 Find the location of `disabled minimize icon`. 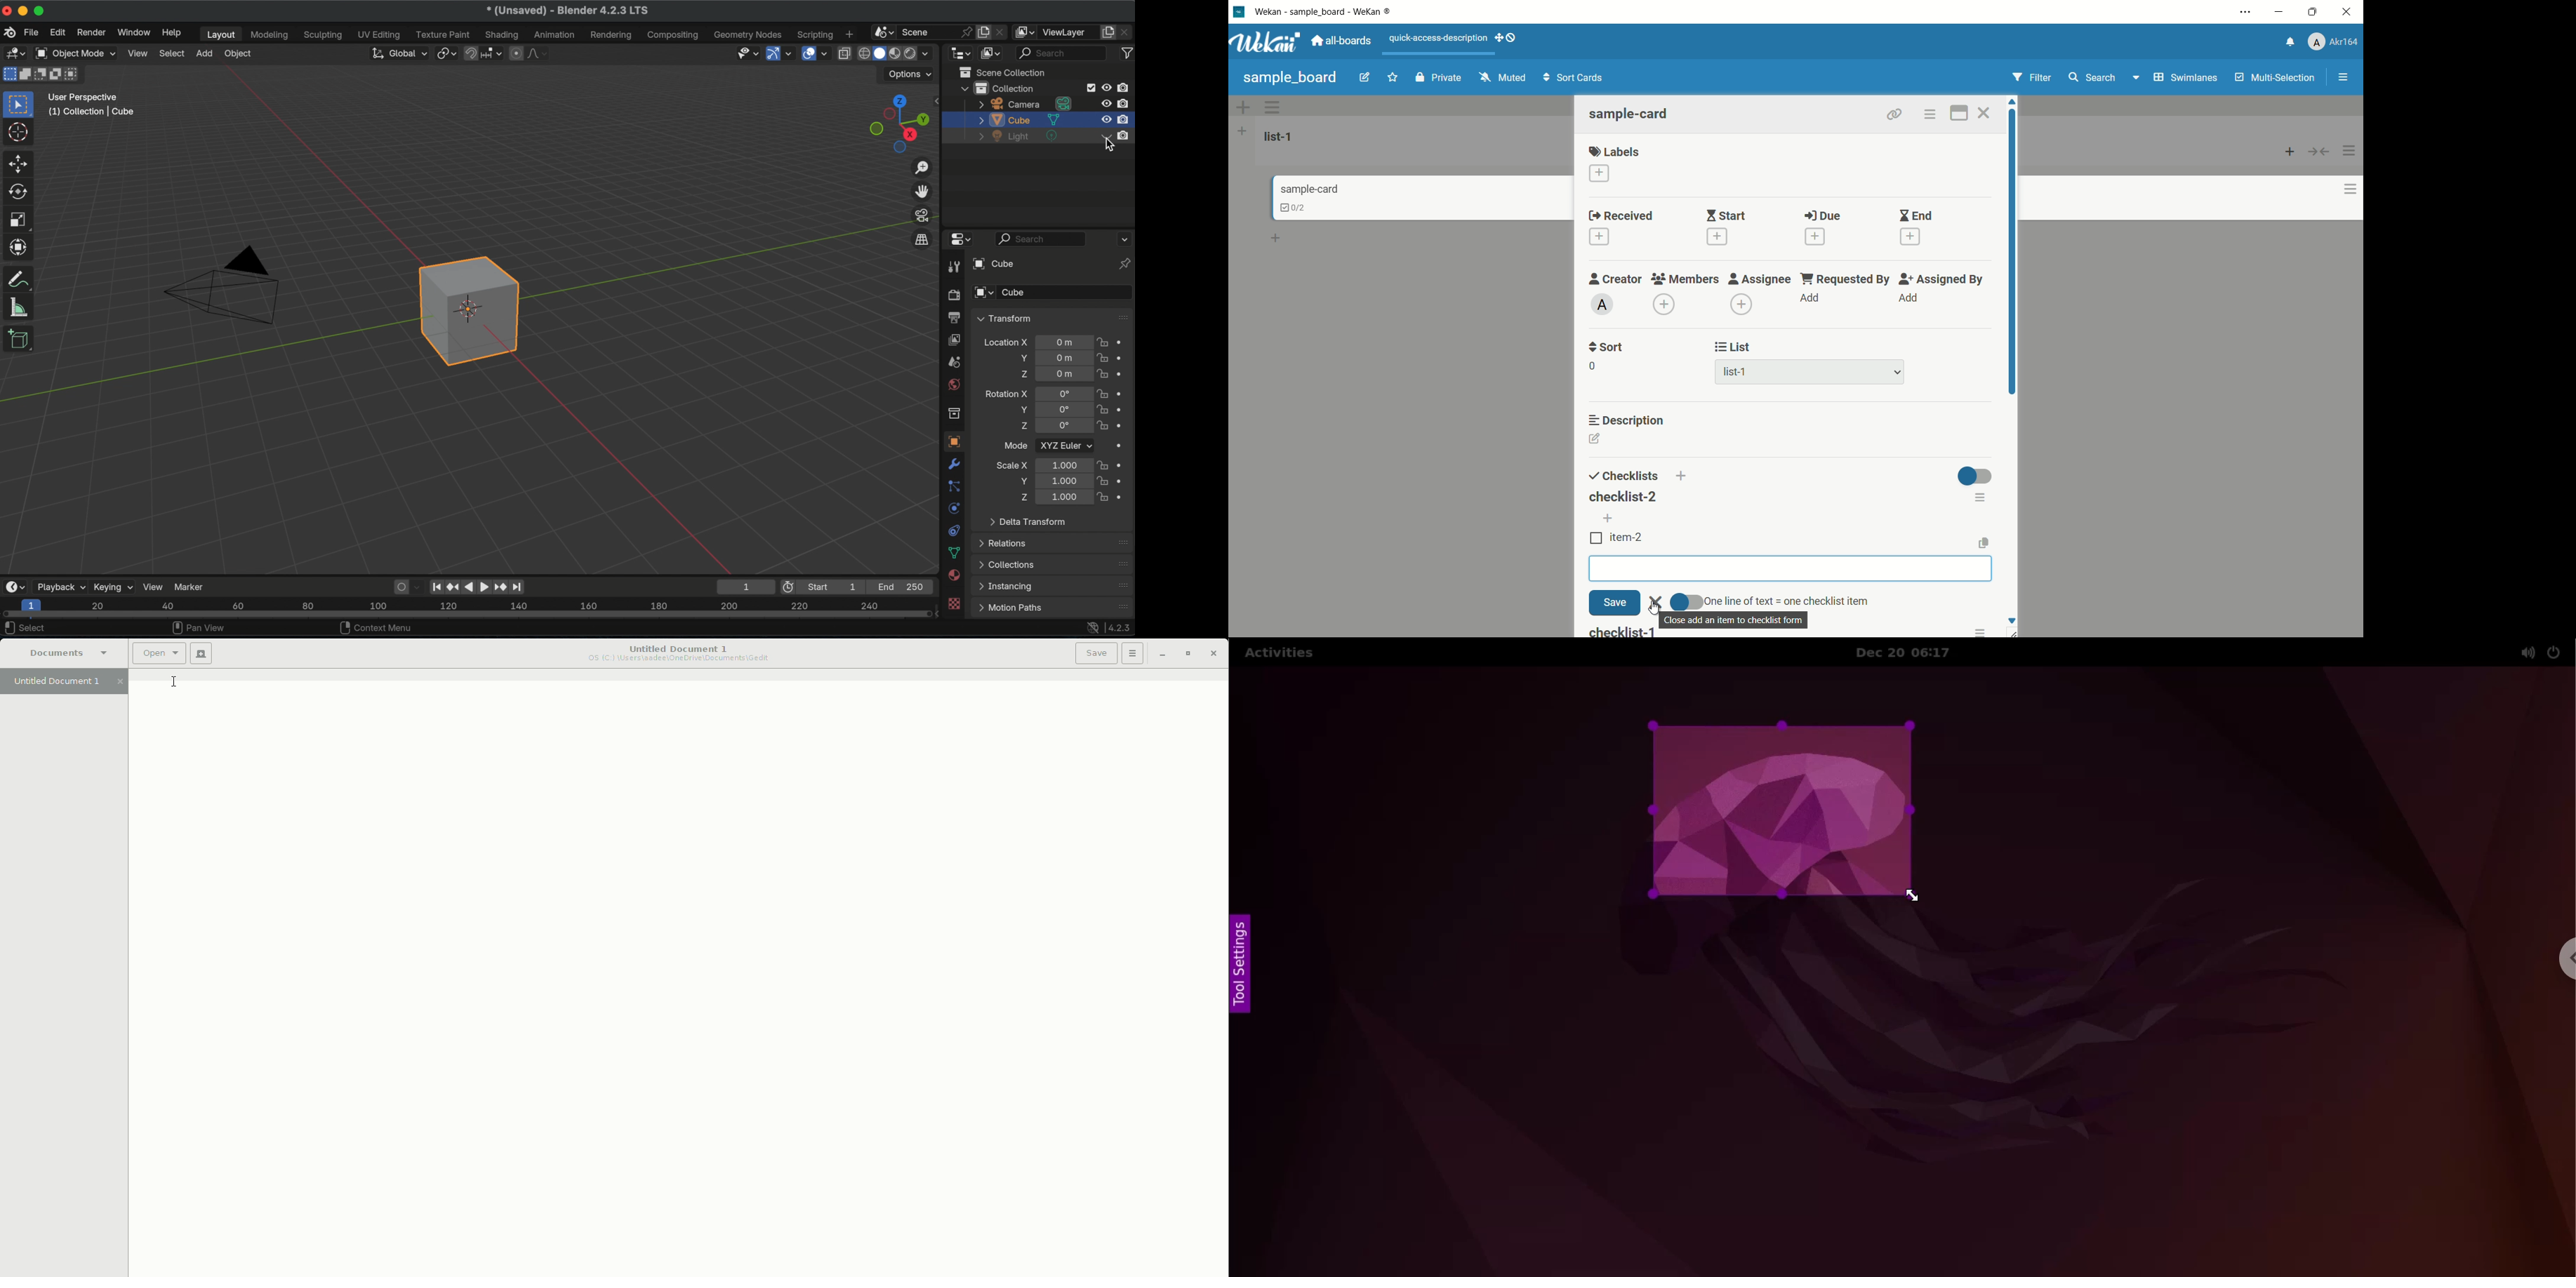

disabled minimize icon is located at coordinates (25, 11).